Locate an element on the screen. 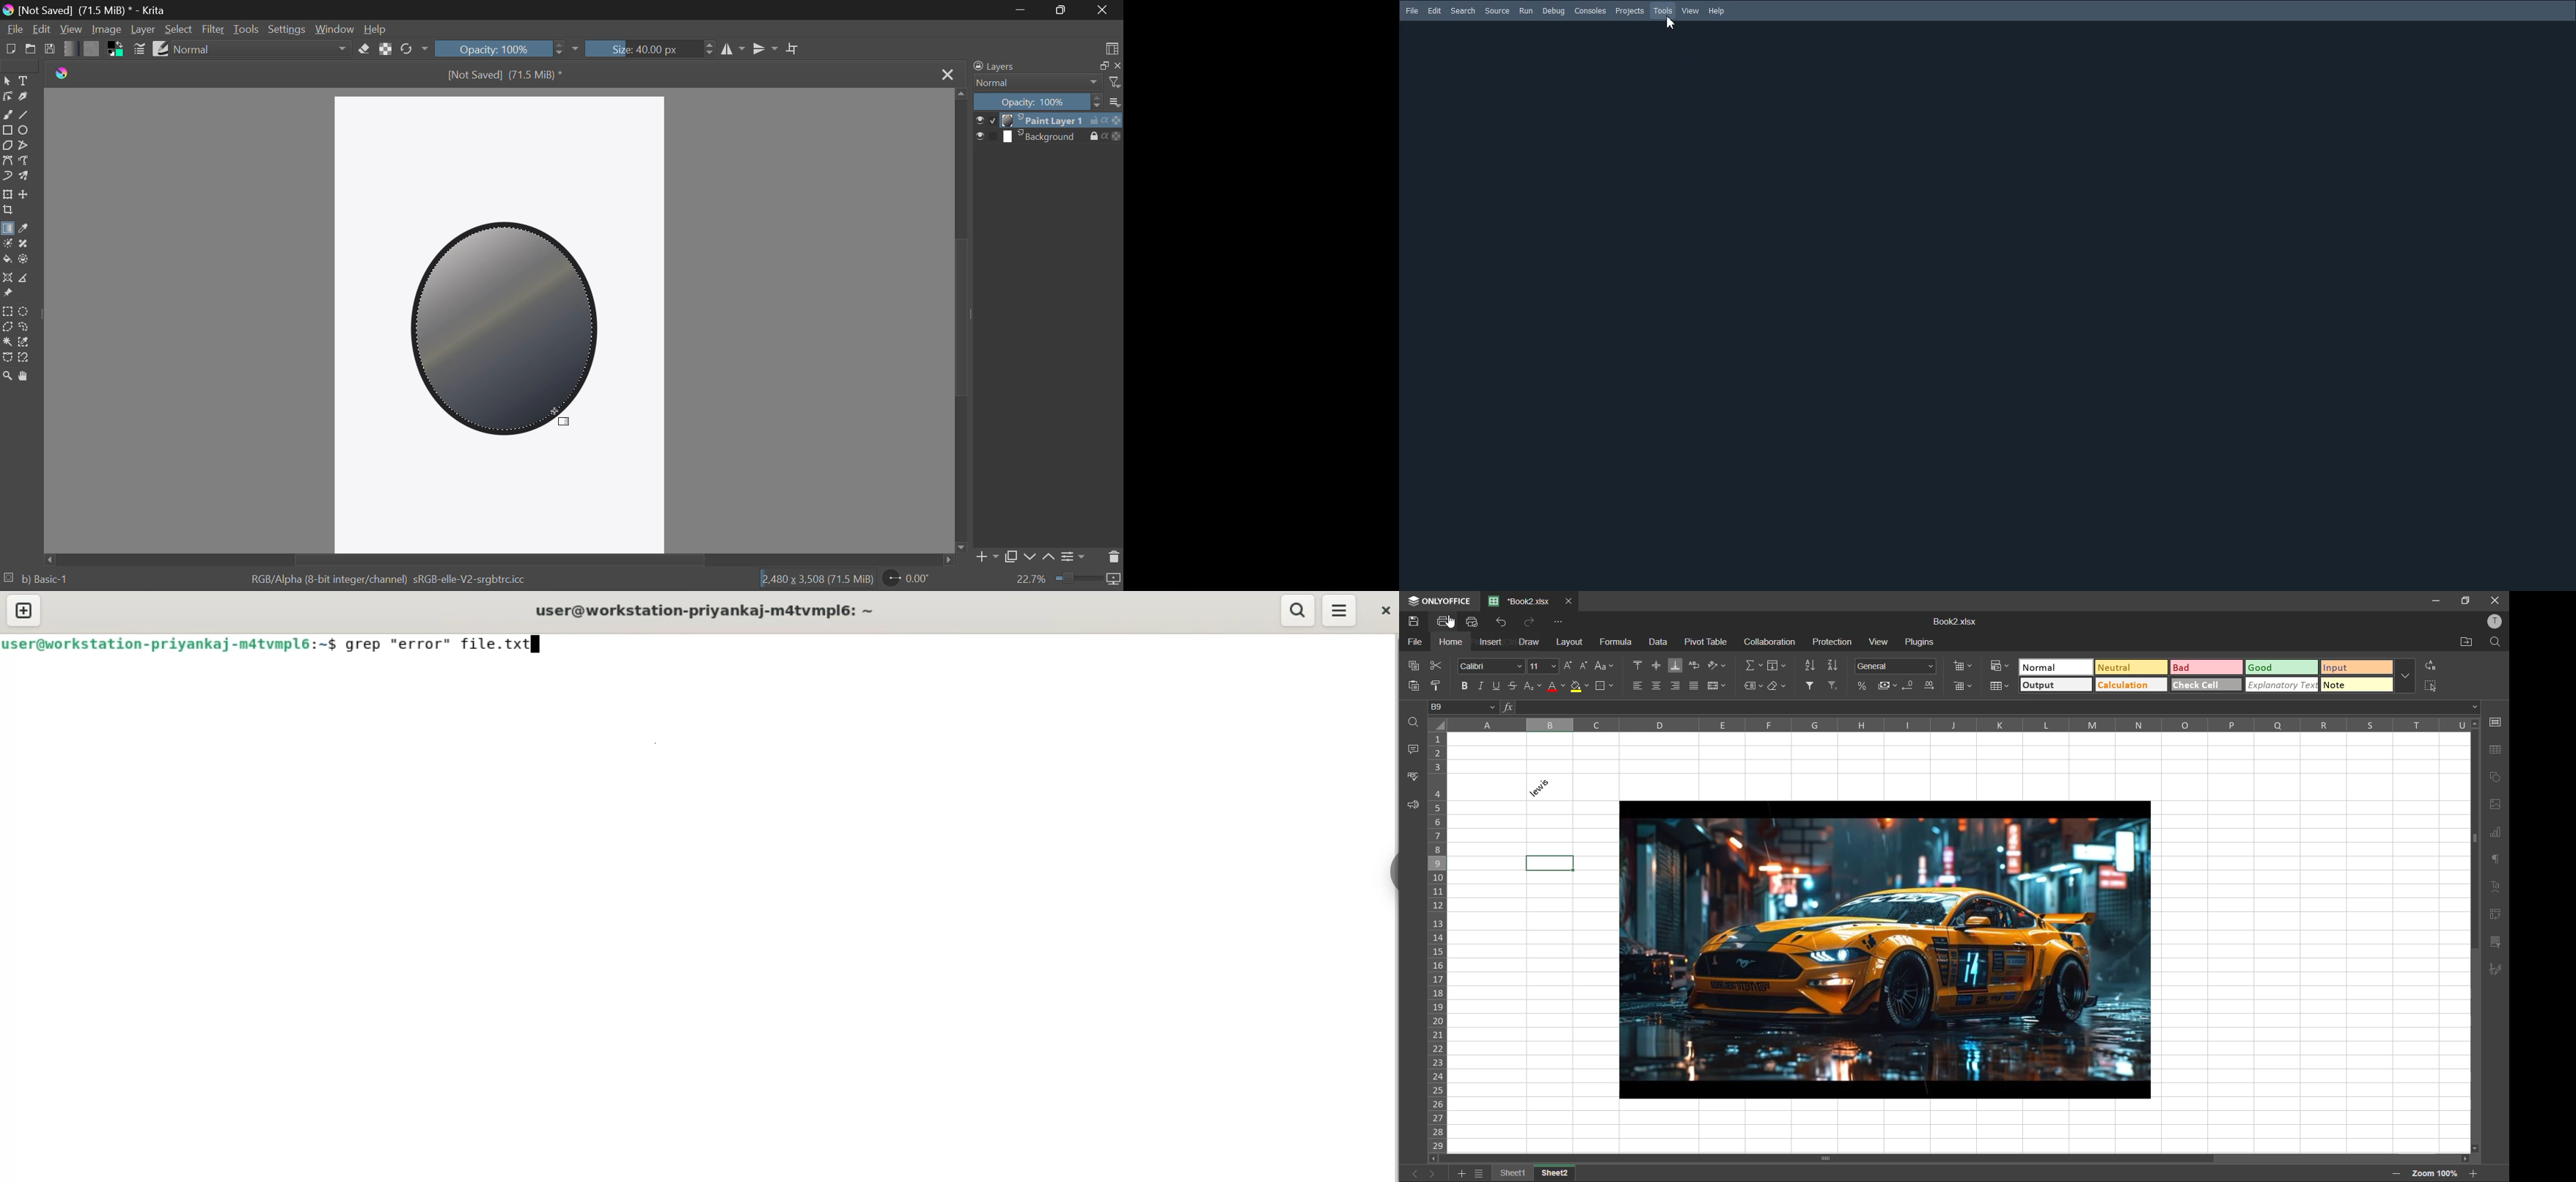  copy is located at coordinates (1414, 667).